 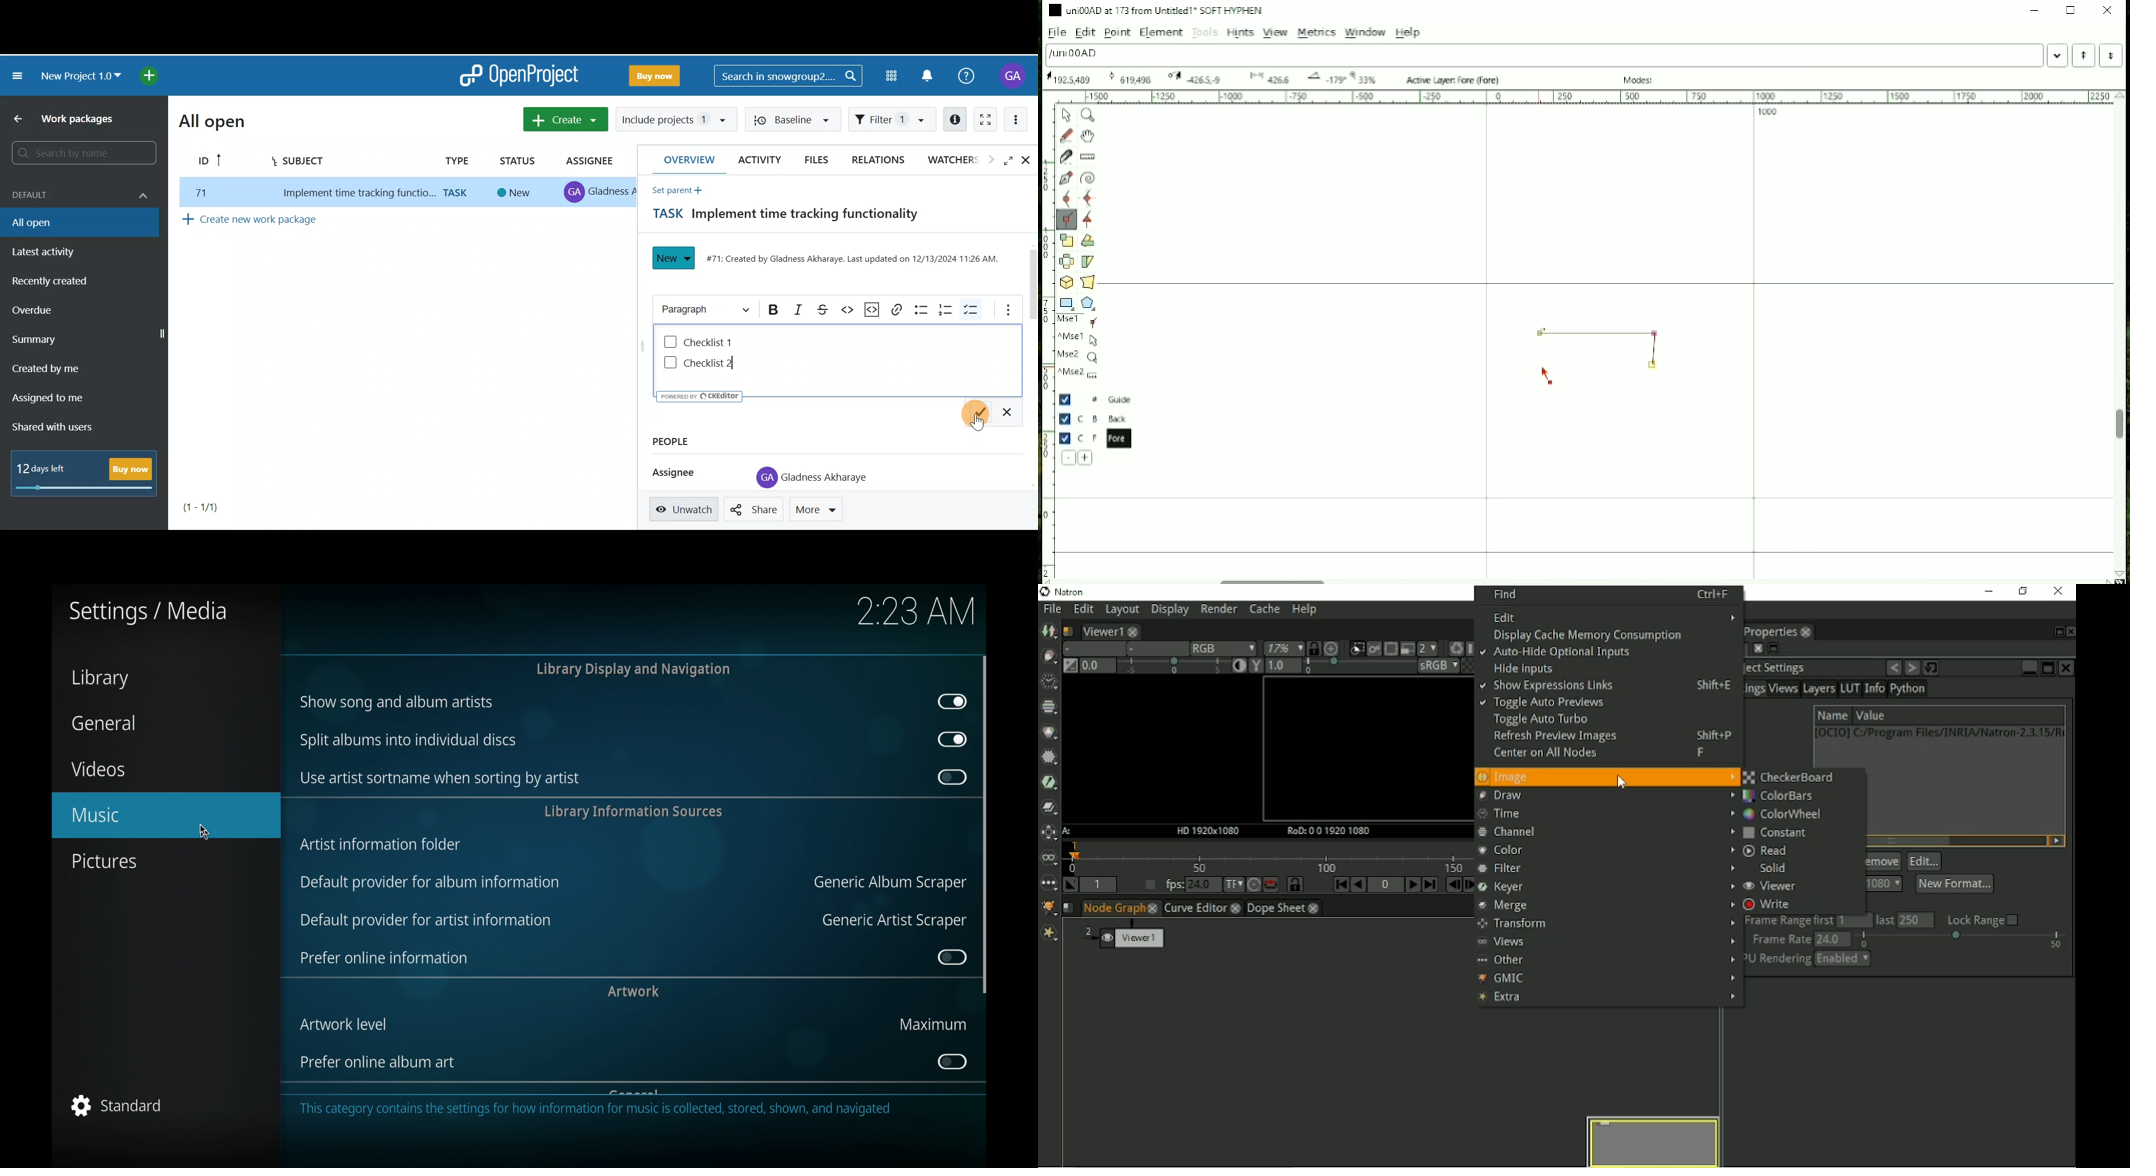 What do you see at coordinates (116, 1105) in the screenshot?
I see `standard` at bounding box center [116, 1105].